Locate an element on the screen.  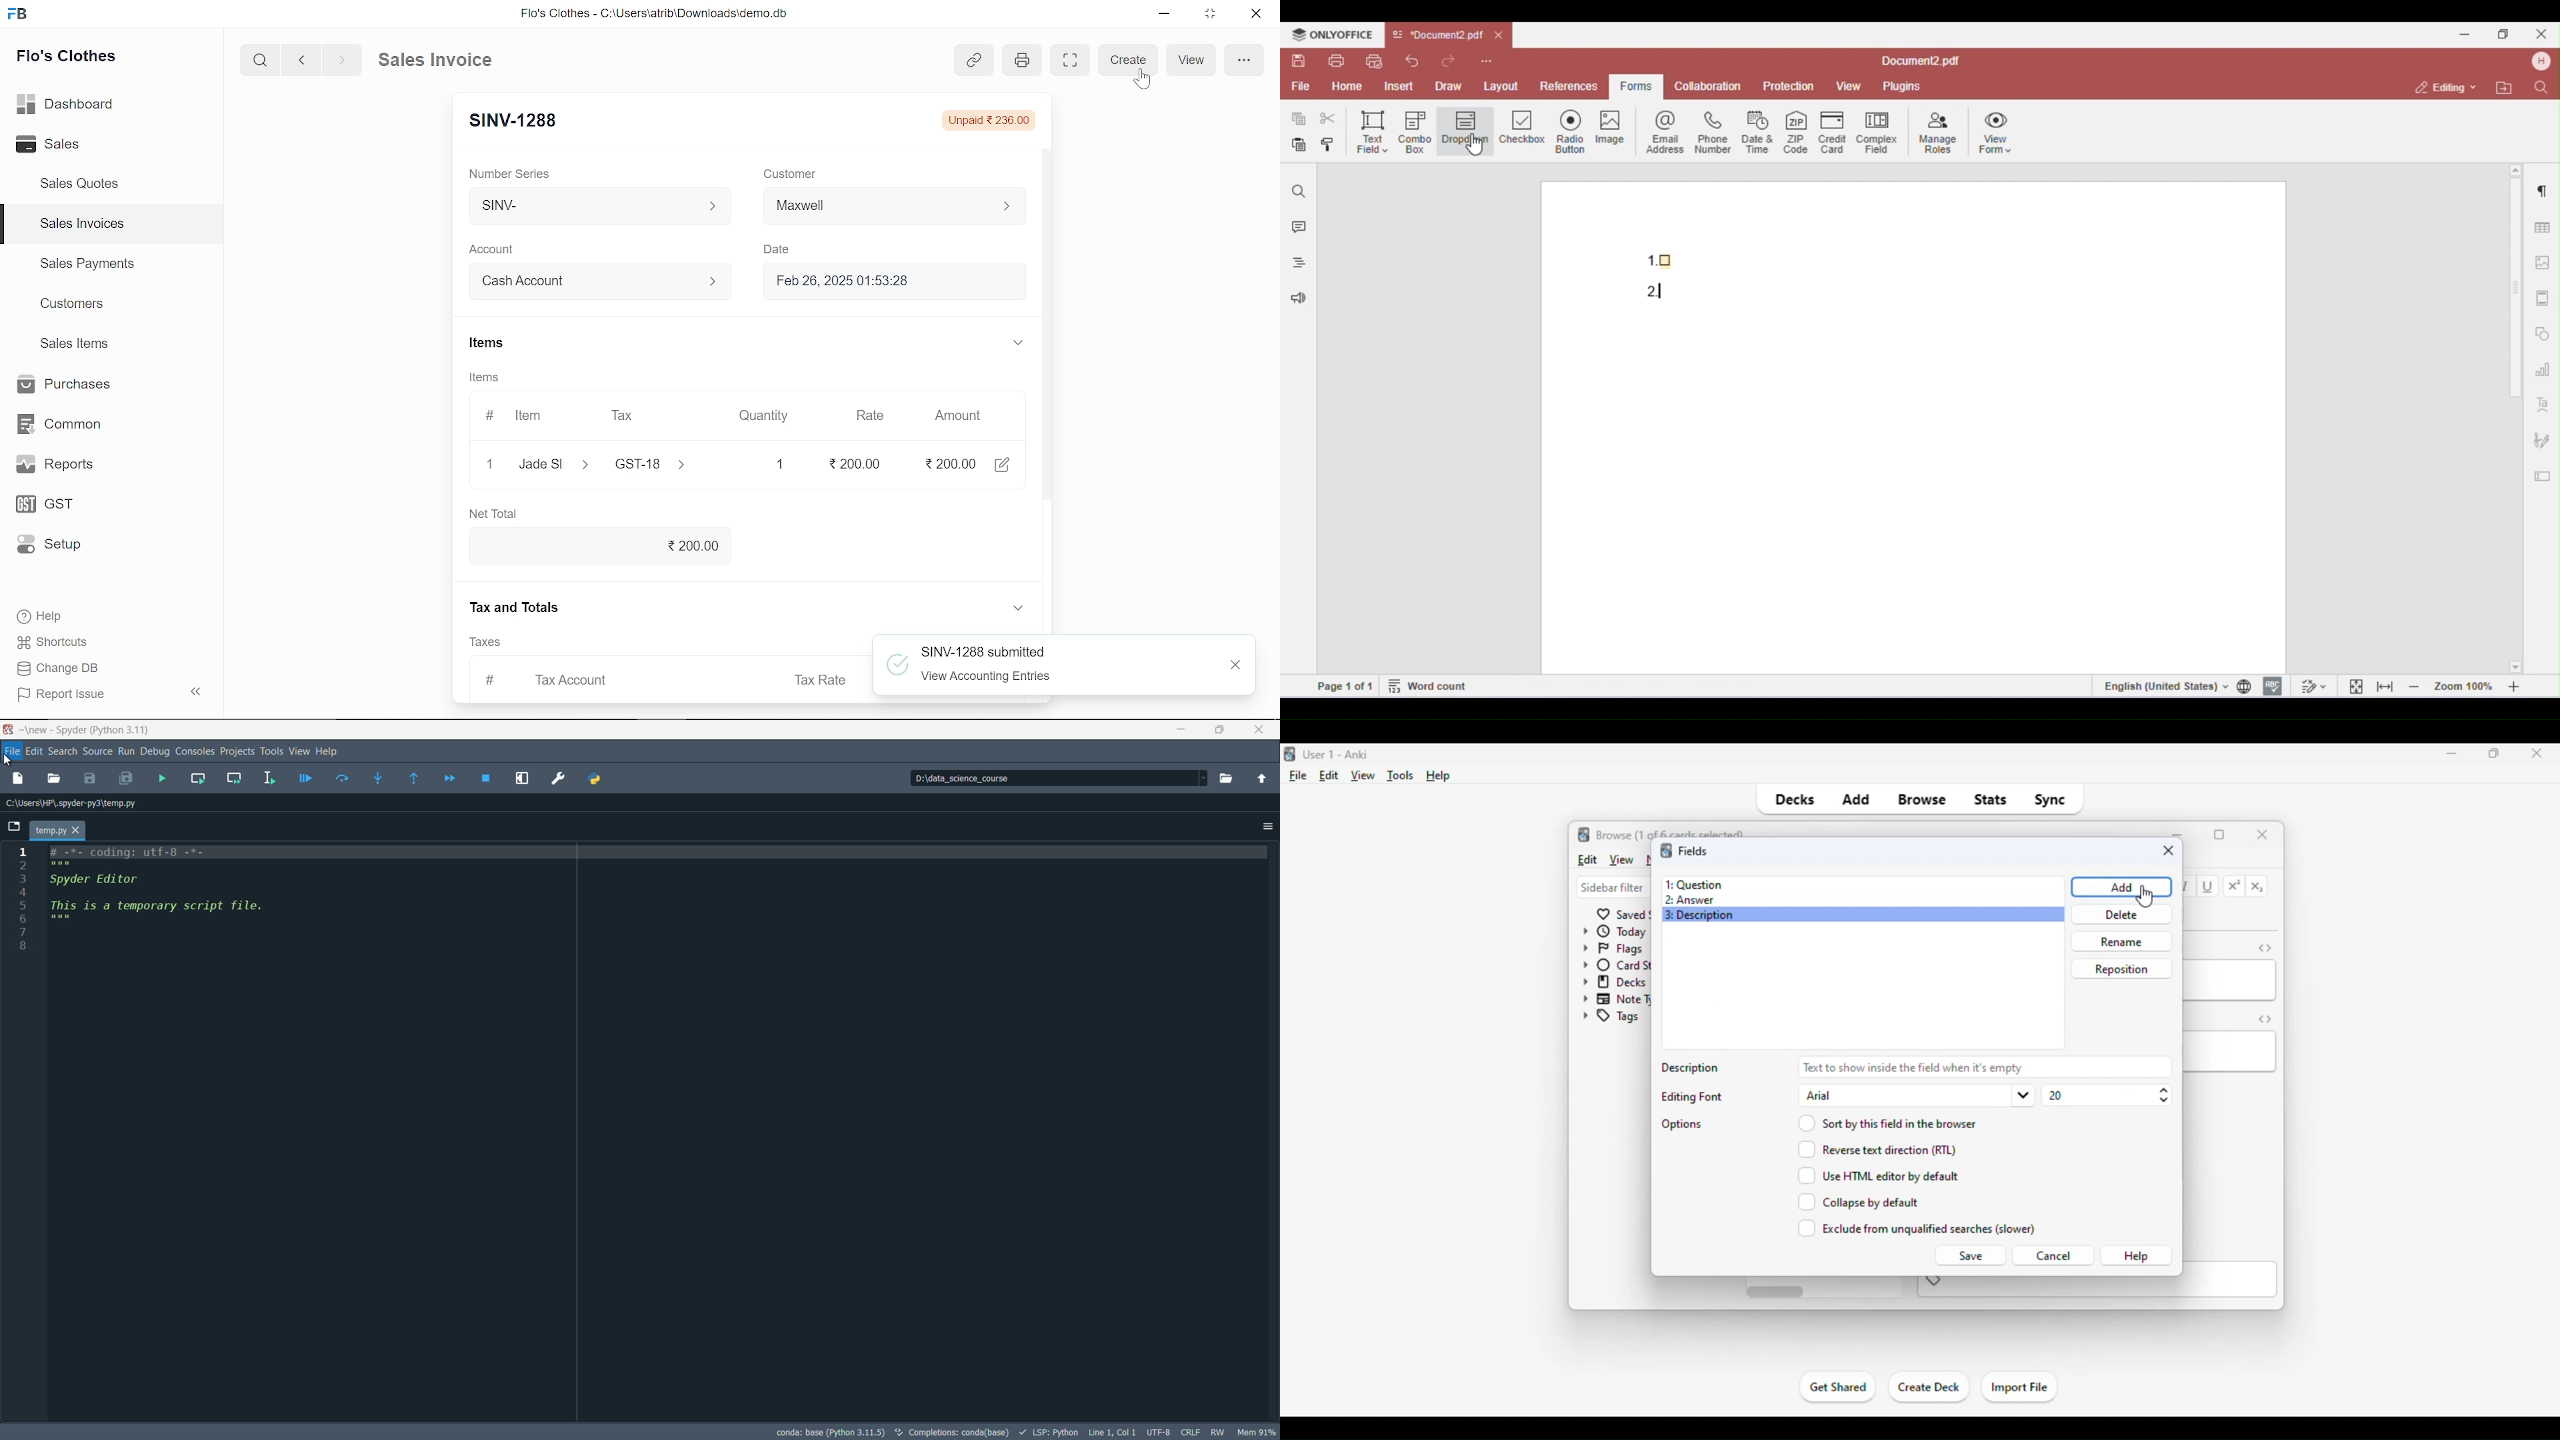
Flo's Clothes - C:\UsersatribiDownloads\demo.do is located at coordinates (662, 15).